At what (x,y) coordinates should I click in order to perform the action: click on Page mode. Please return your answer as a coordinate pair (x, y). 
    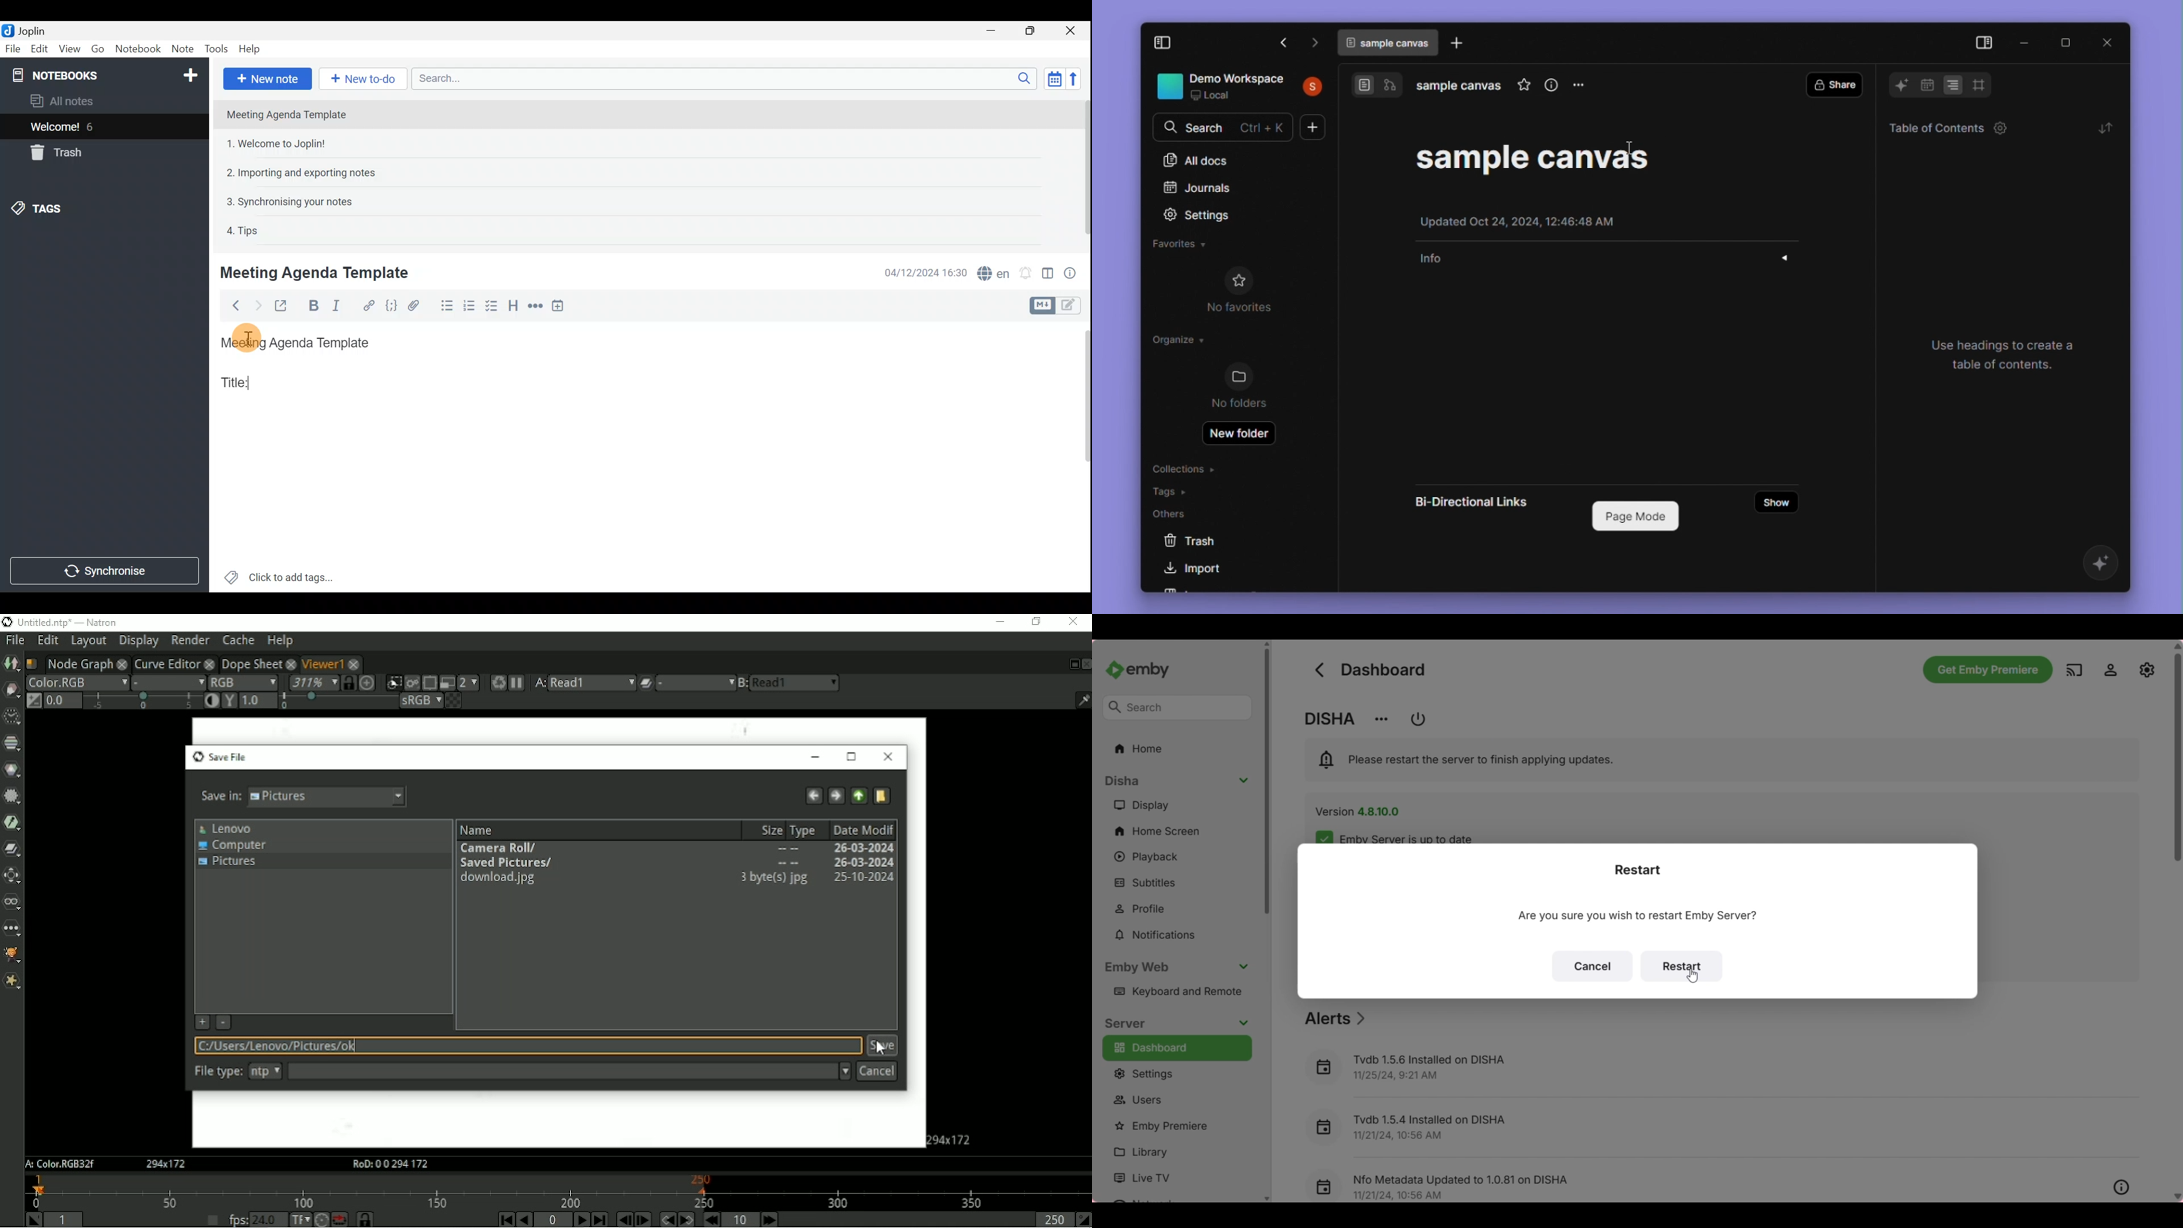
    Looking at the image, I should click on (1634, 515).